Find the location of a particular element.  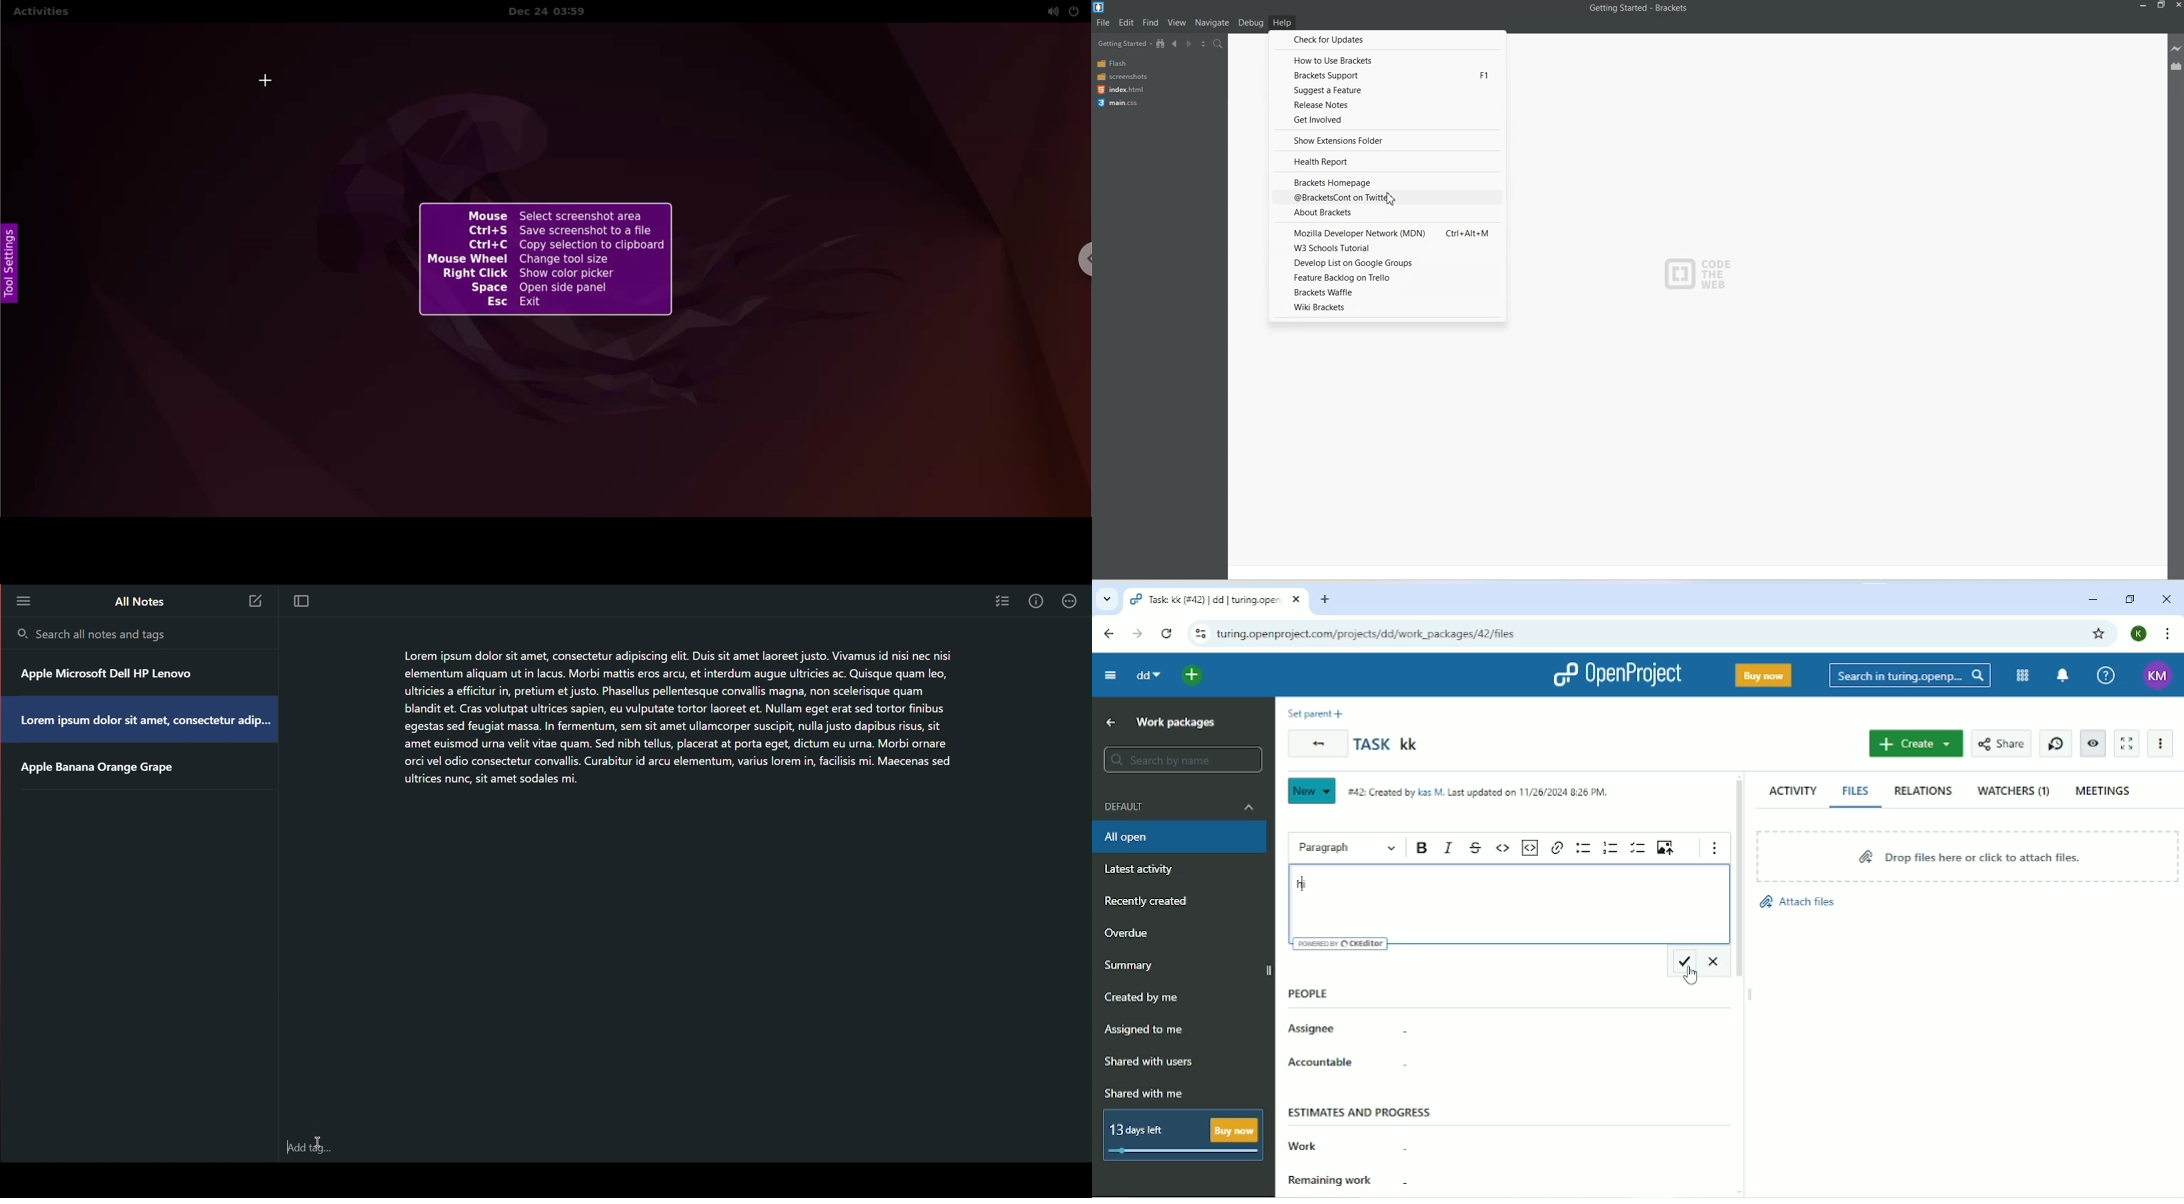

Navigate Backwards is located at coordinates (1176, 44).